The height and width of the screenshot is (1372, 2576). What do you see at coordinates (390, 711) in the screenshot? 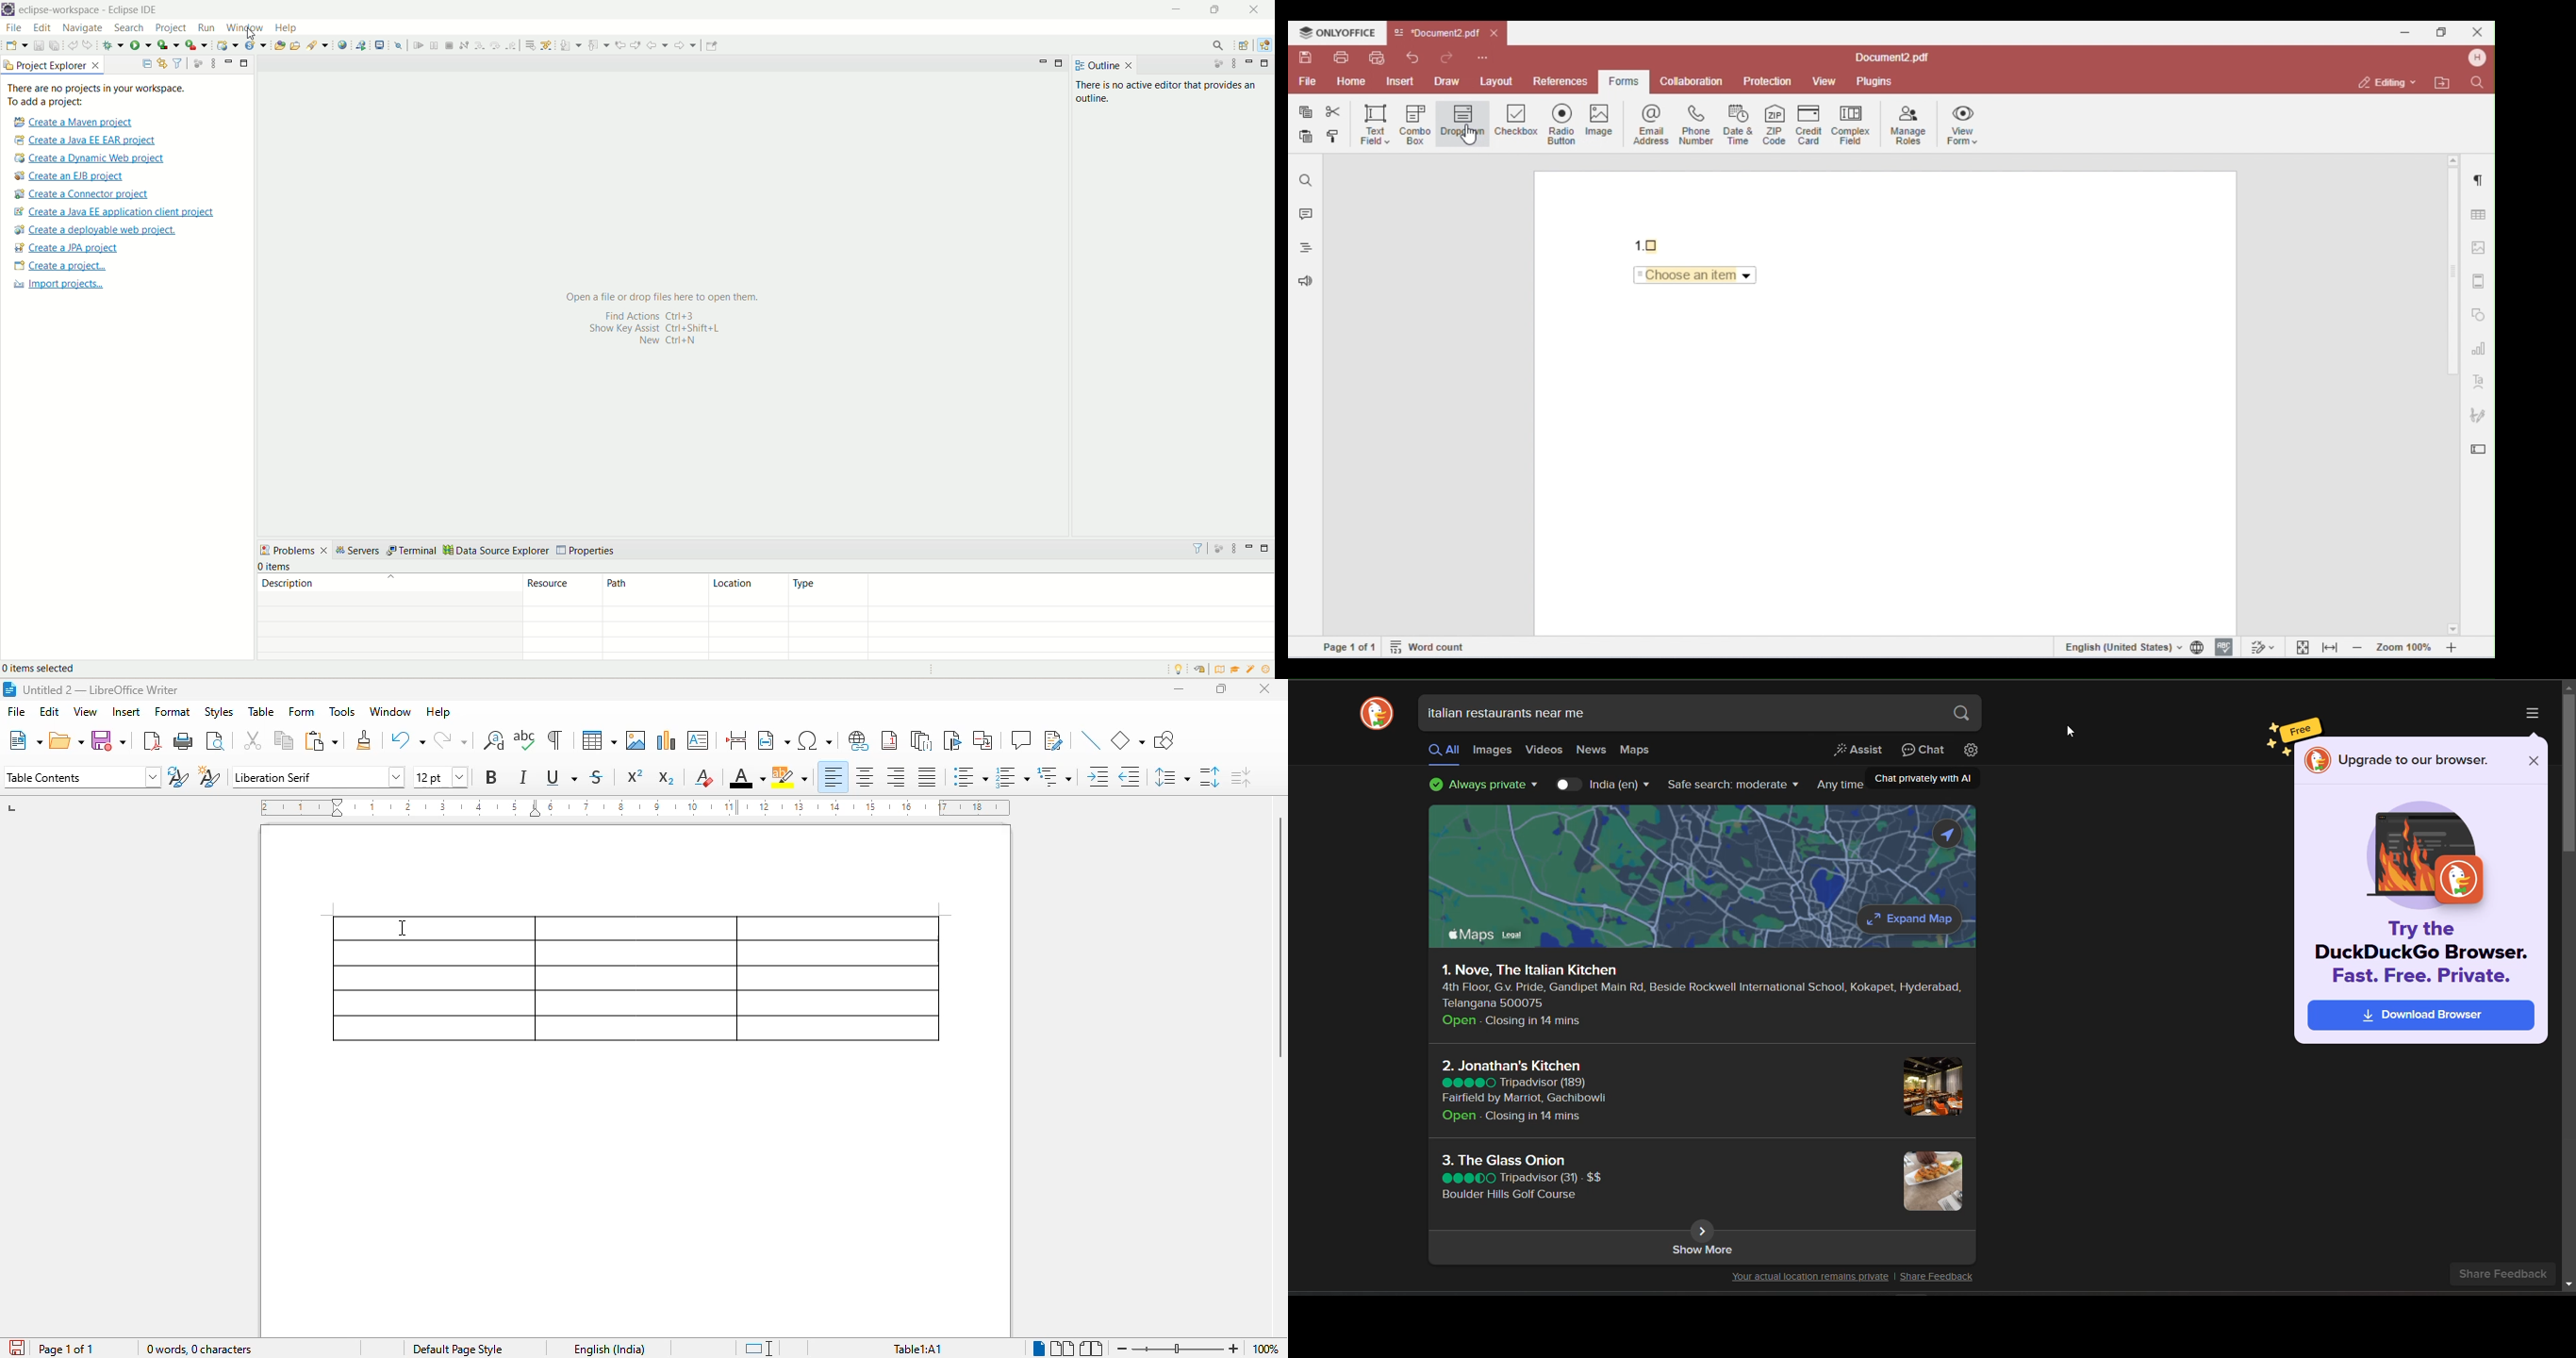
I see `window` at bounding box center [390, 711].